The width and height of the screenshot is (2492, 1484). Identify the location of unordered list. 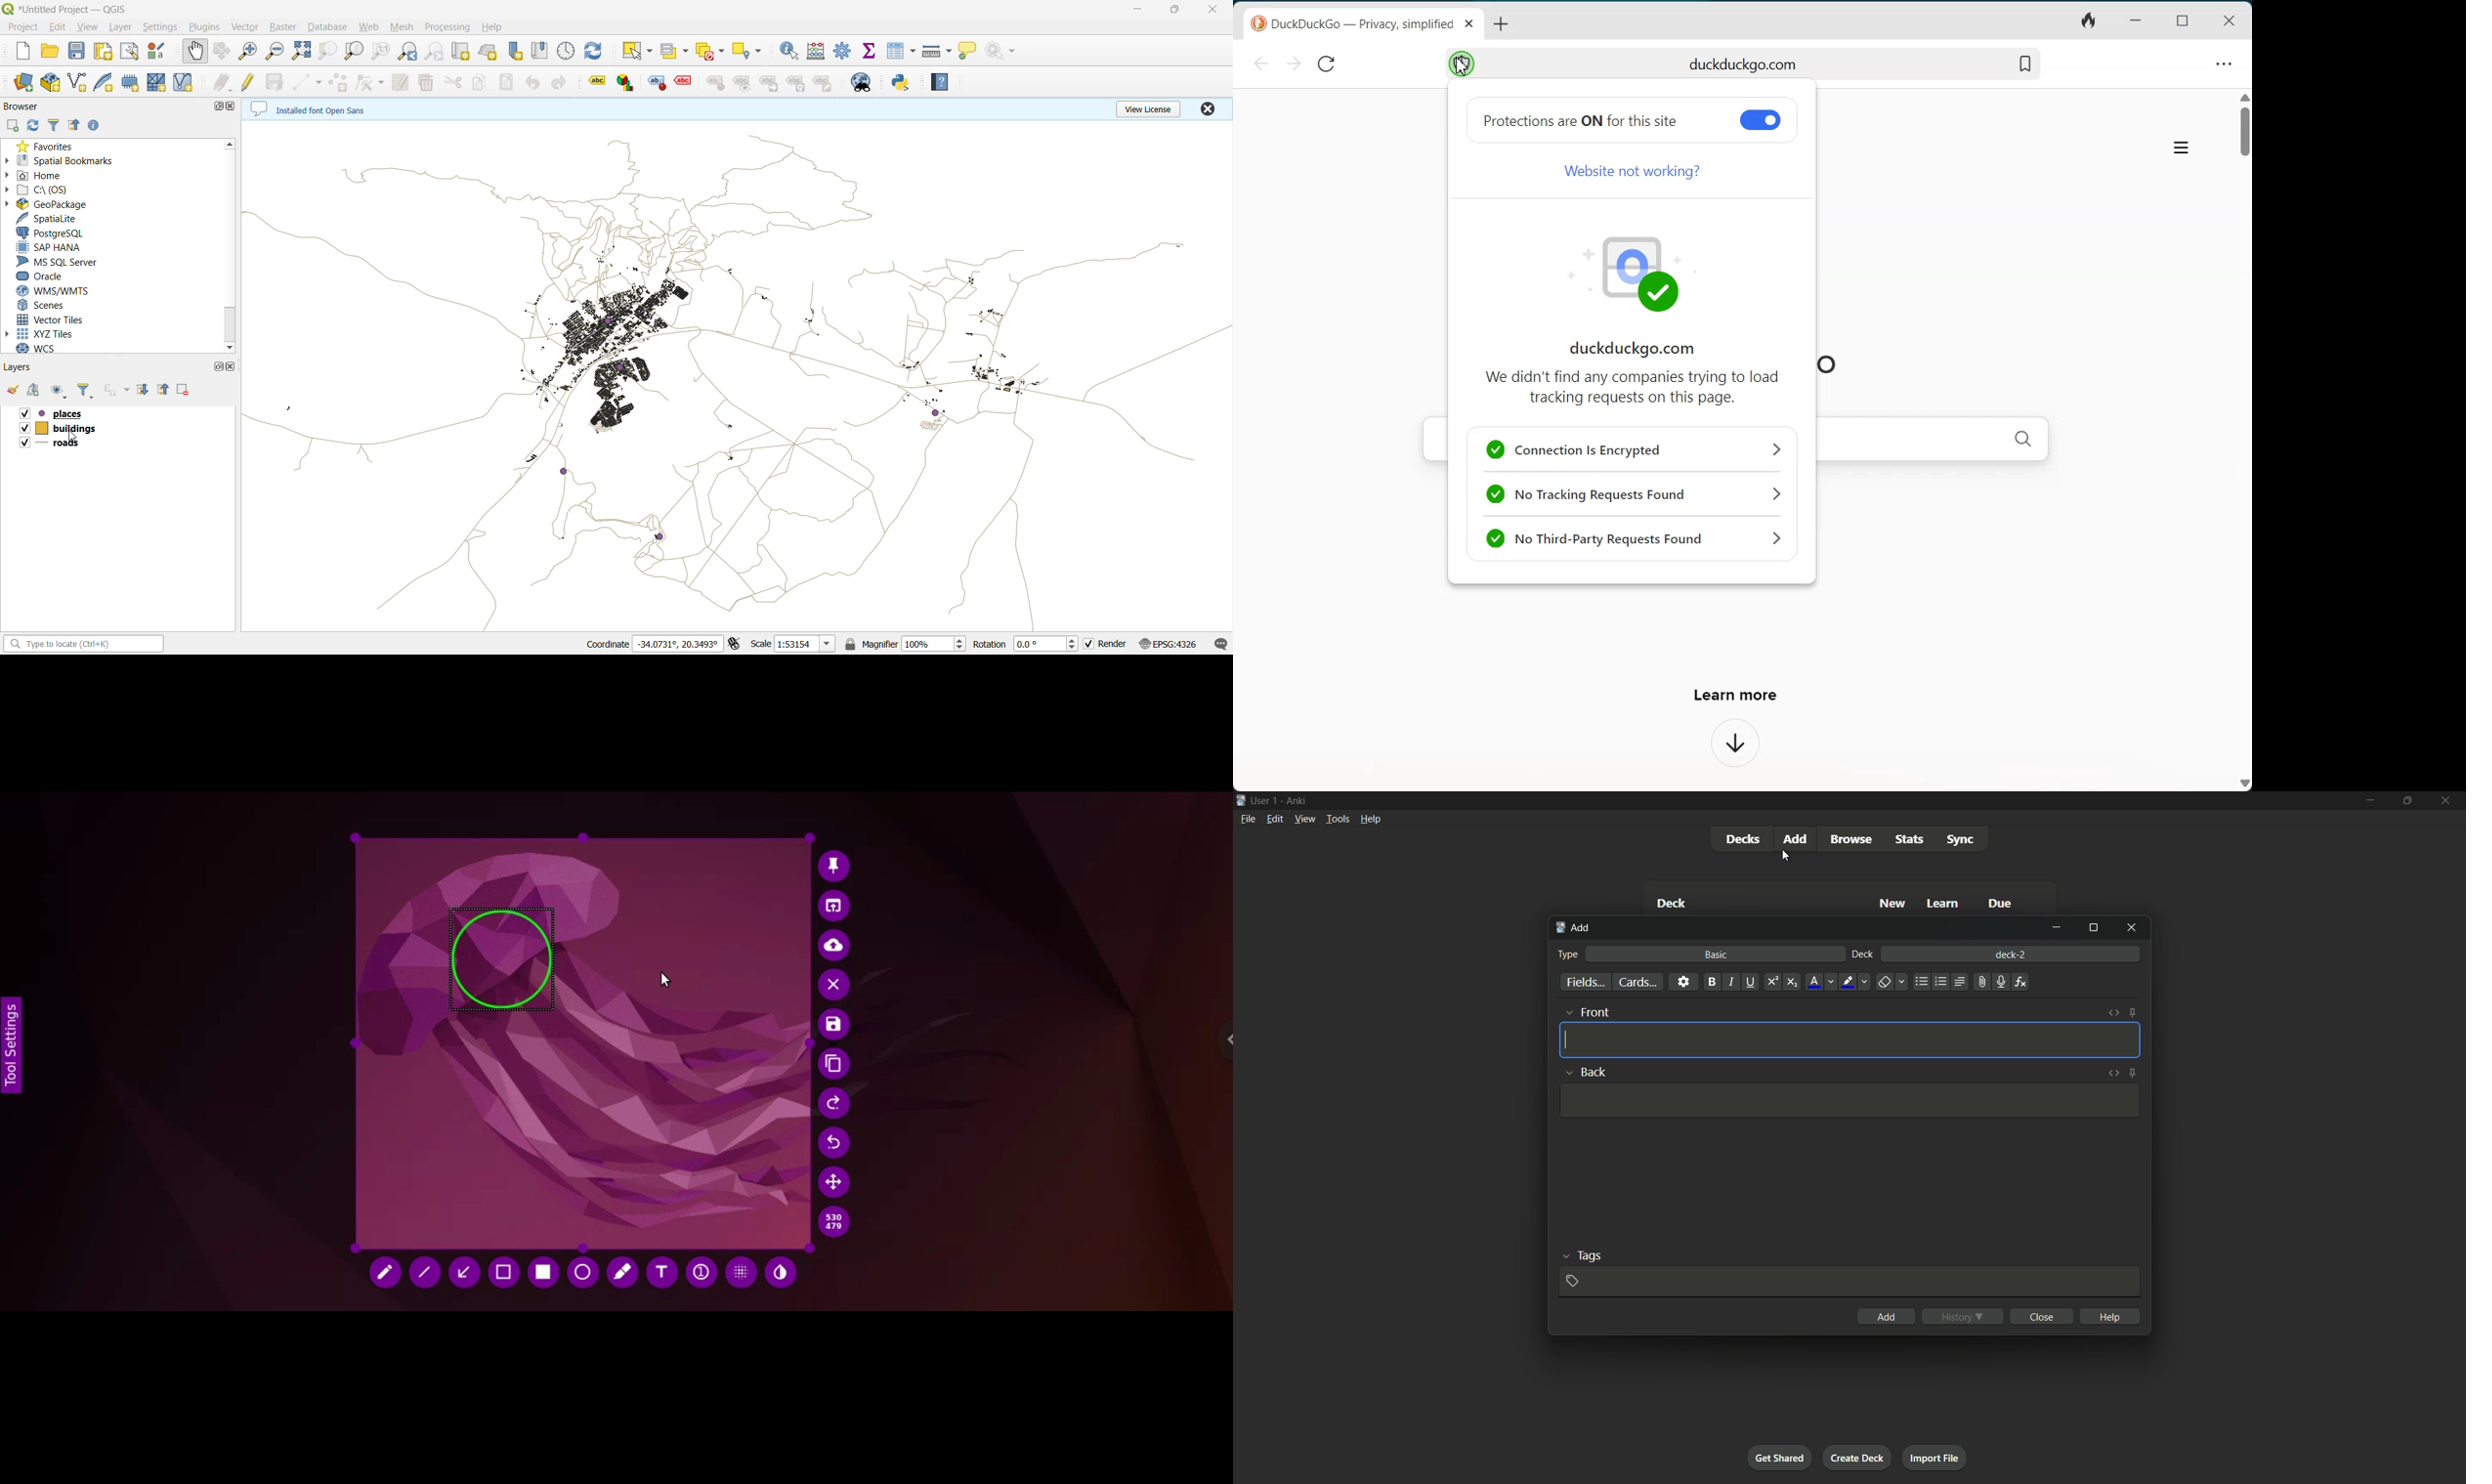
(1919, 982).